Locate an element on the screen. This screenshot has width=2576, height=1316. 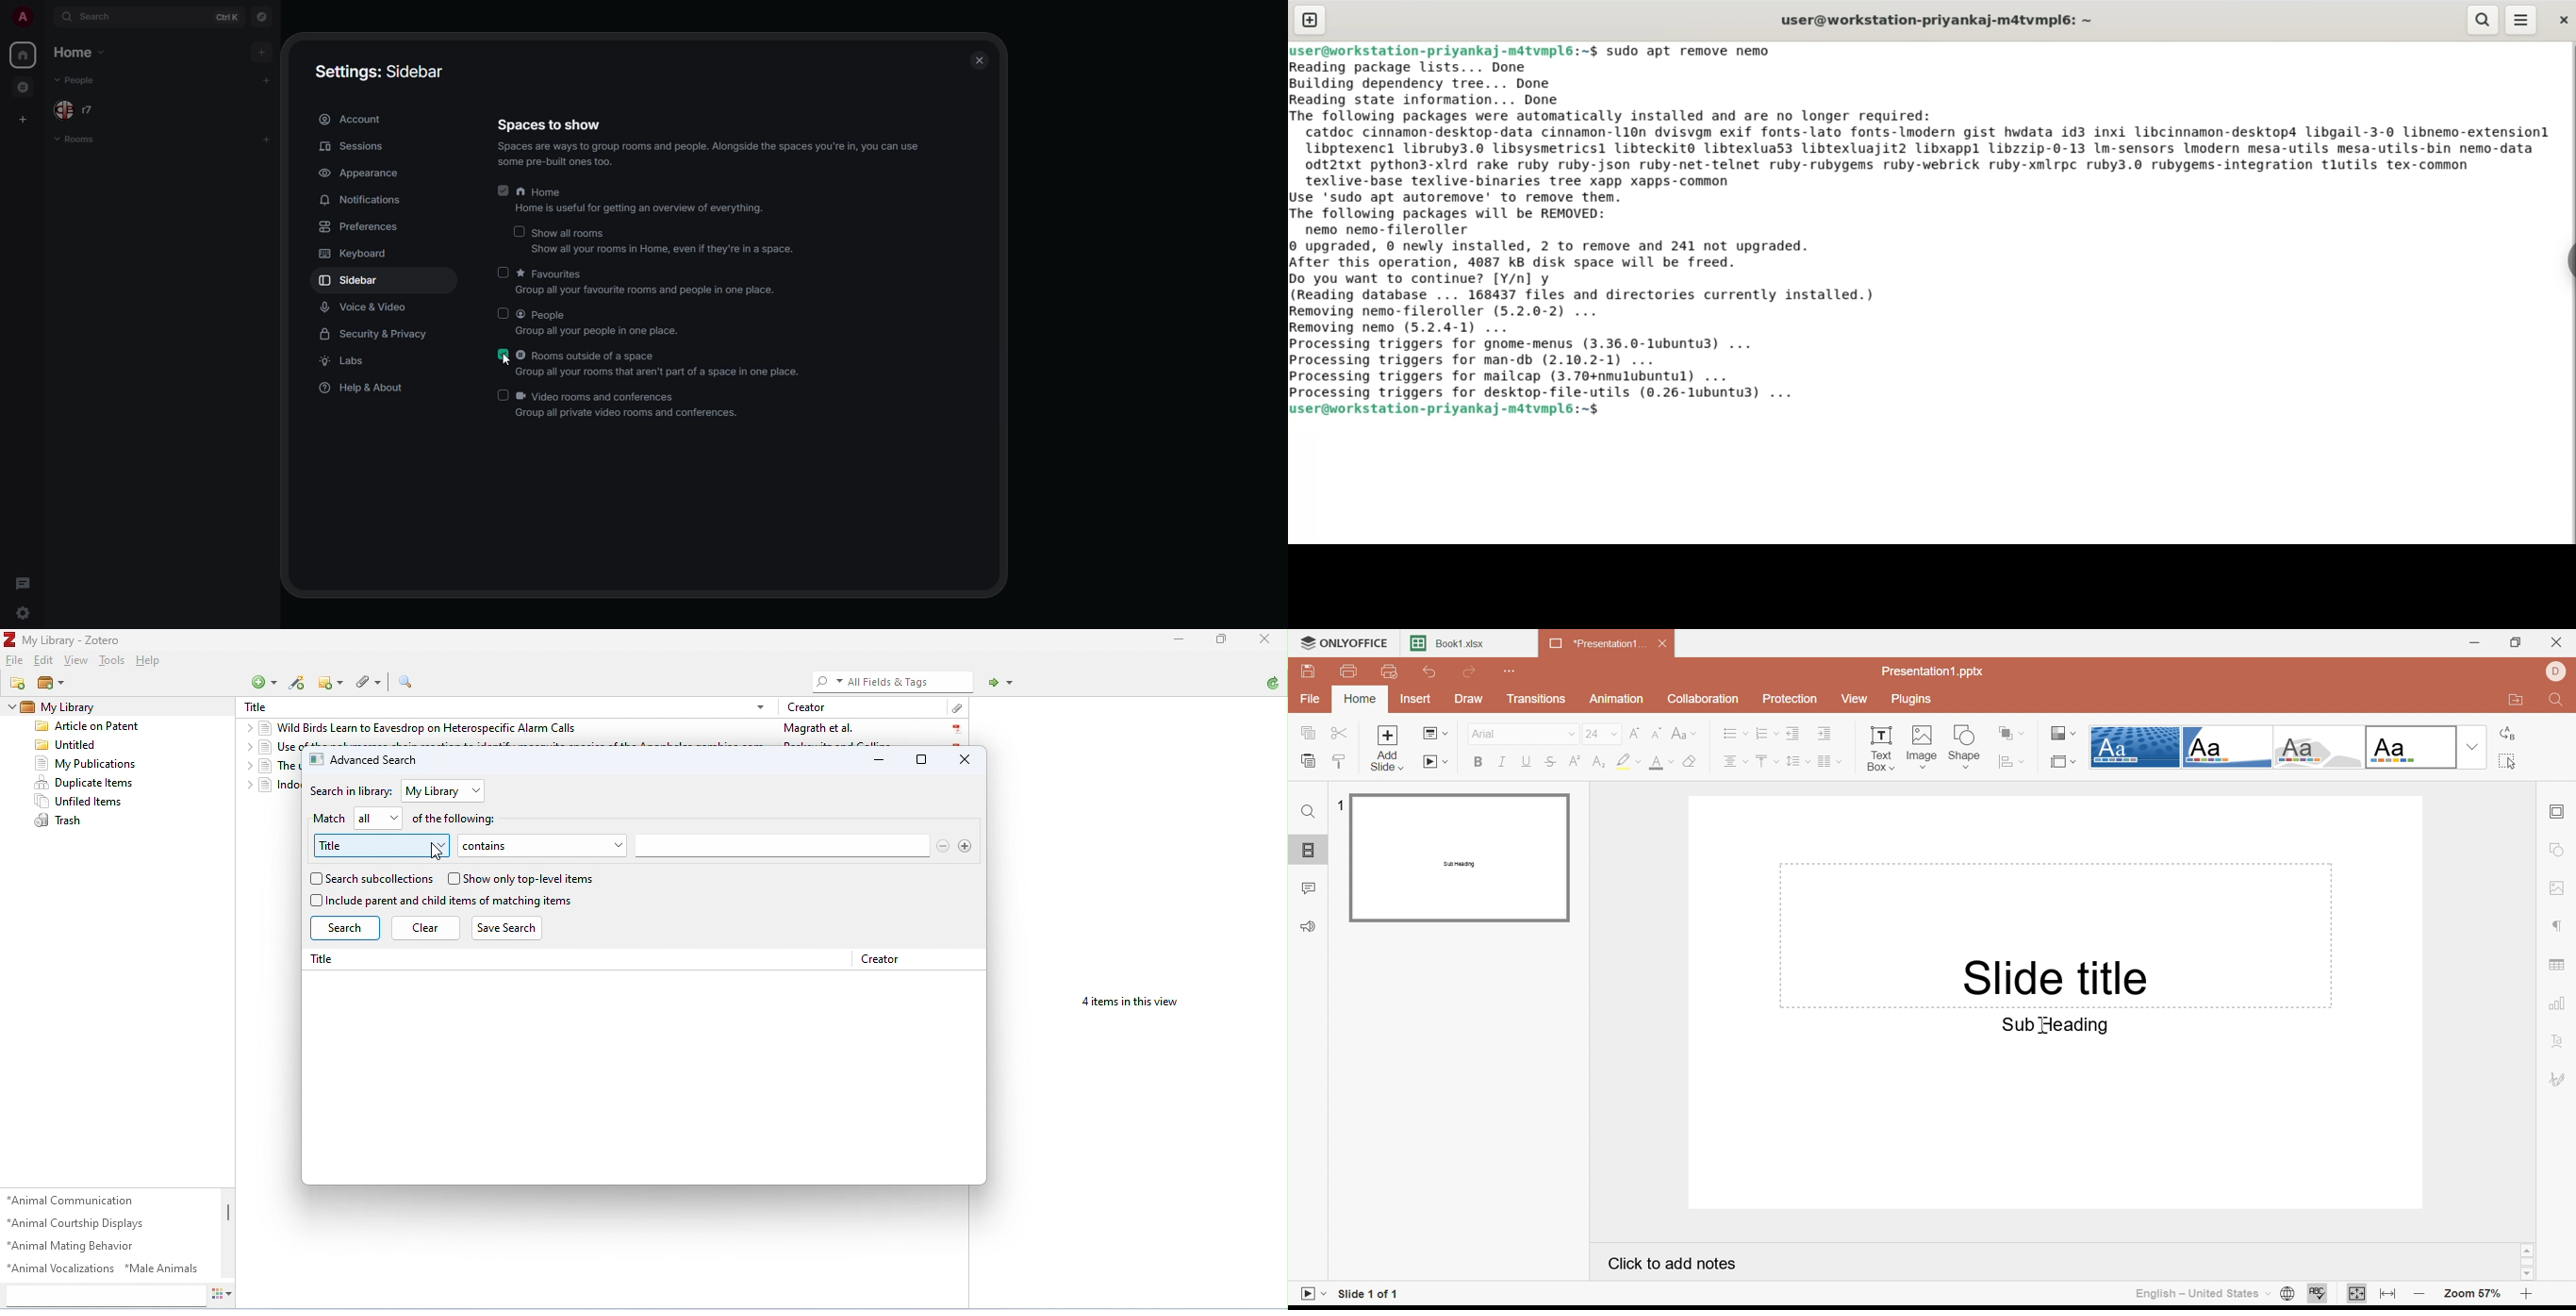
cursor is located at coordinates (436, 852).